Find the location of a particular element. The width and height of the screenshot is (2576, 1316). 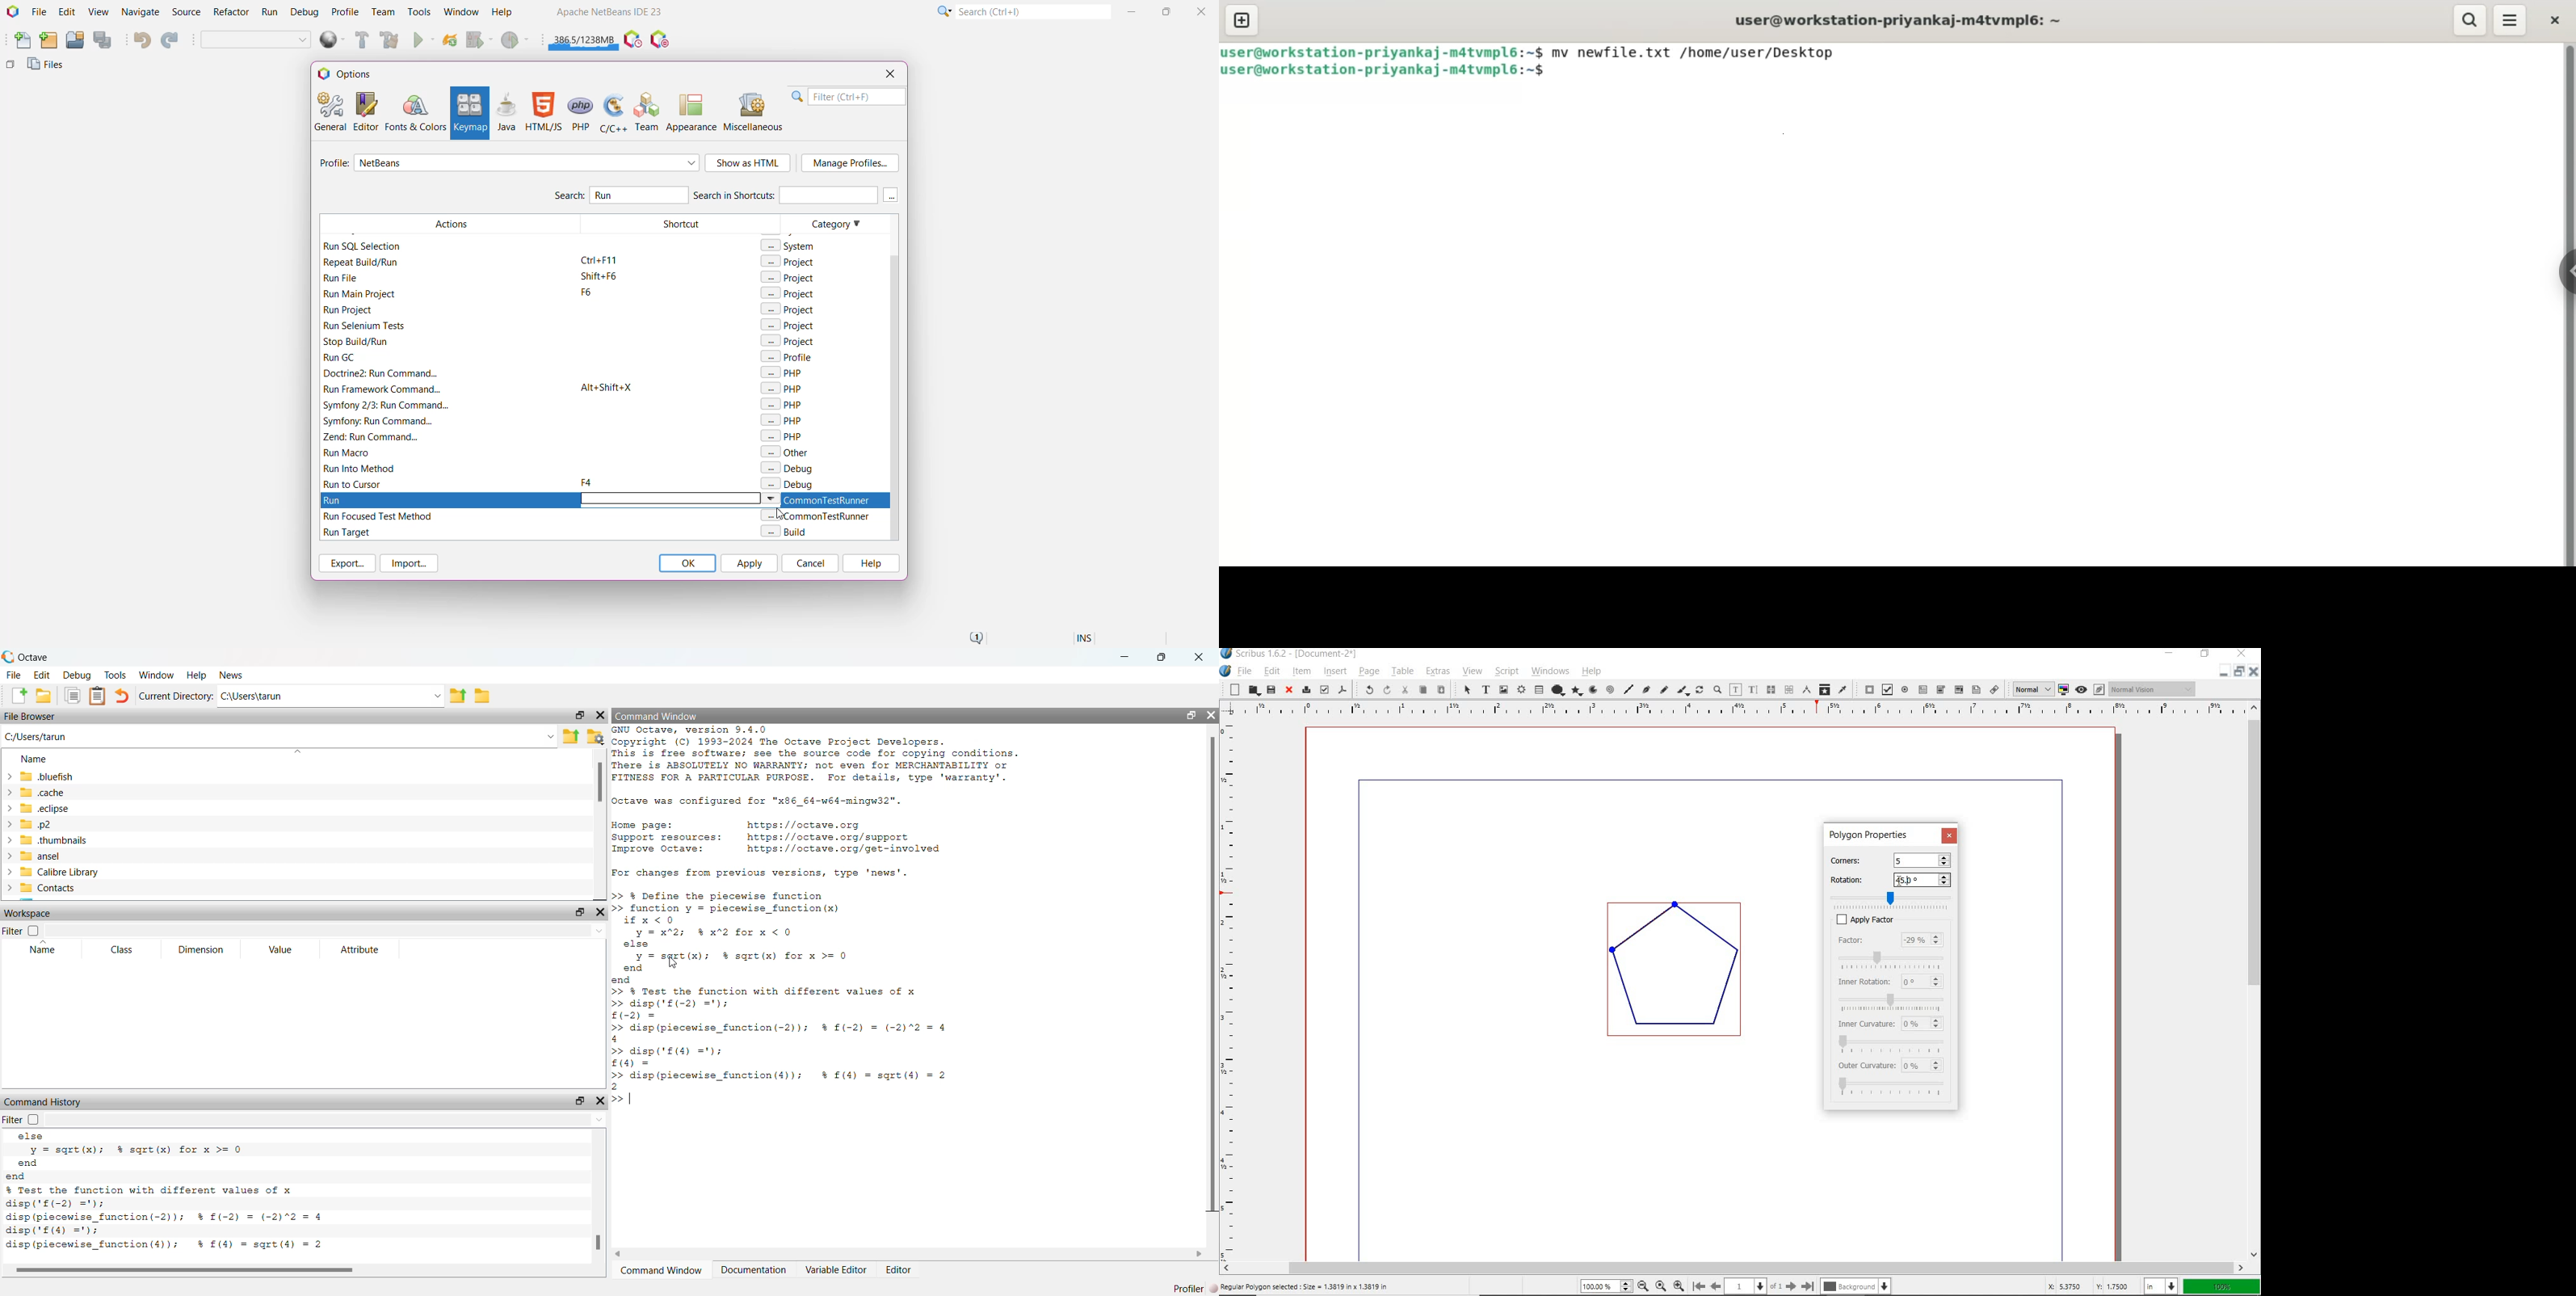

Value is located at coordinates (281, 950).